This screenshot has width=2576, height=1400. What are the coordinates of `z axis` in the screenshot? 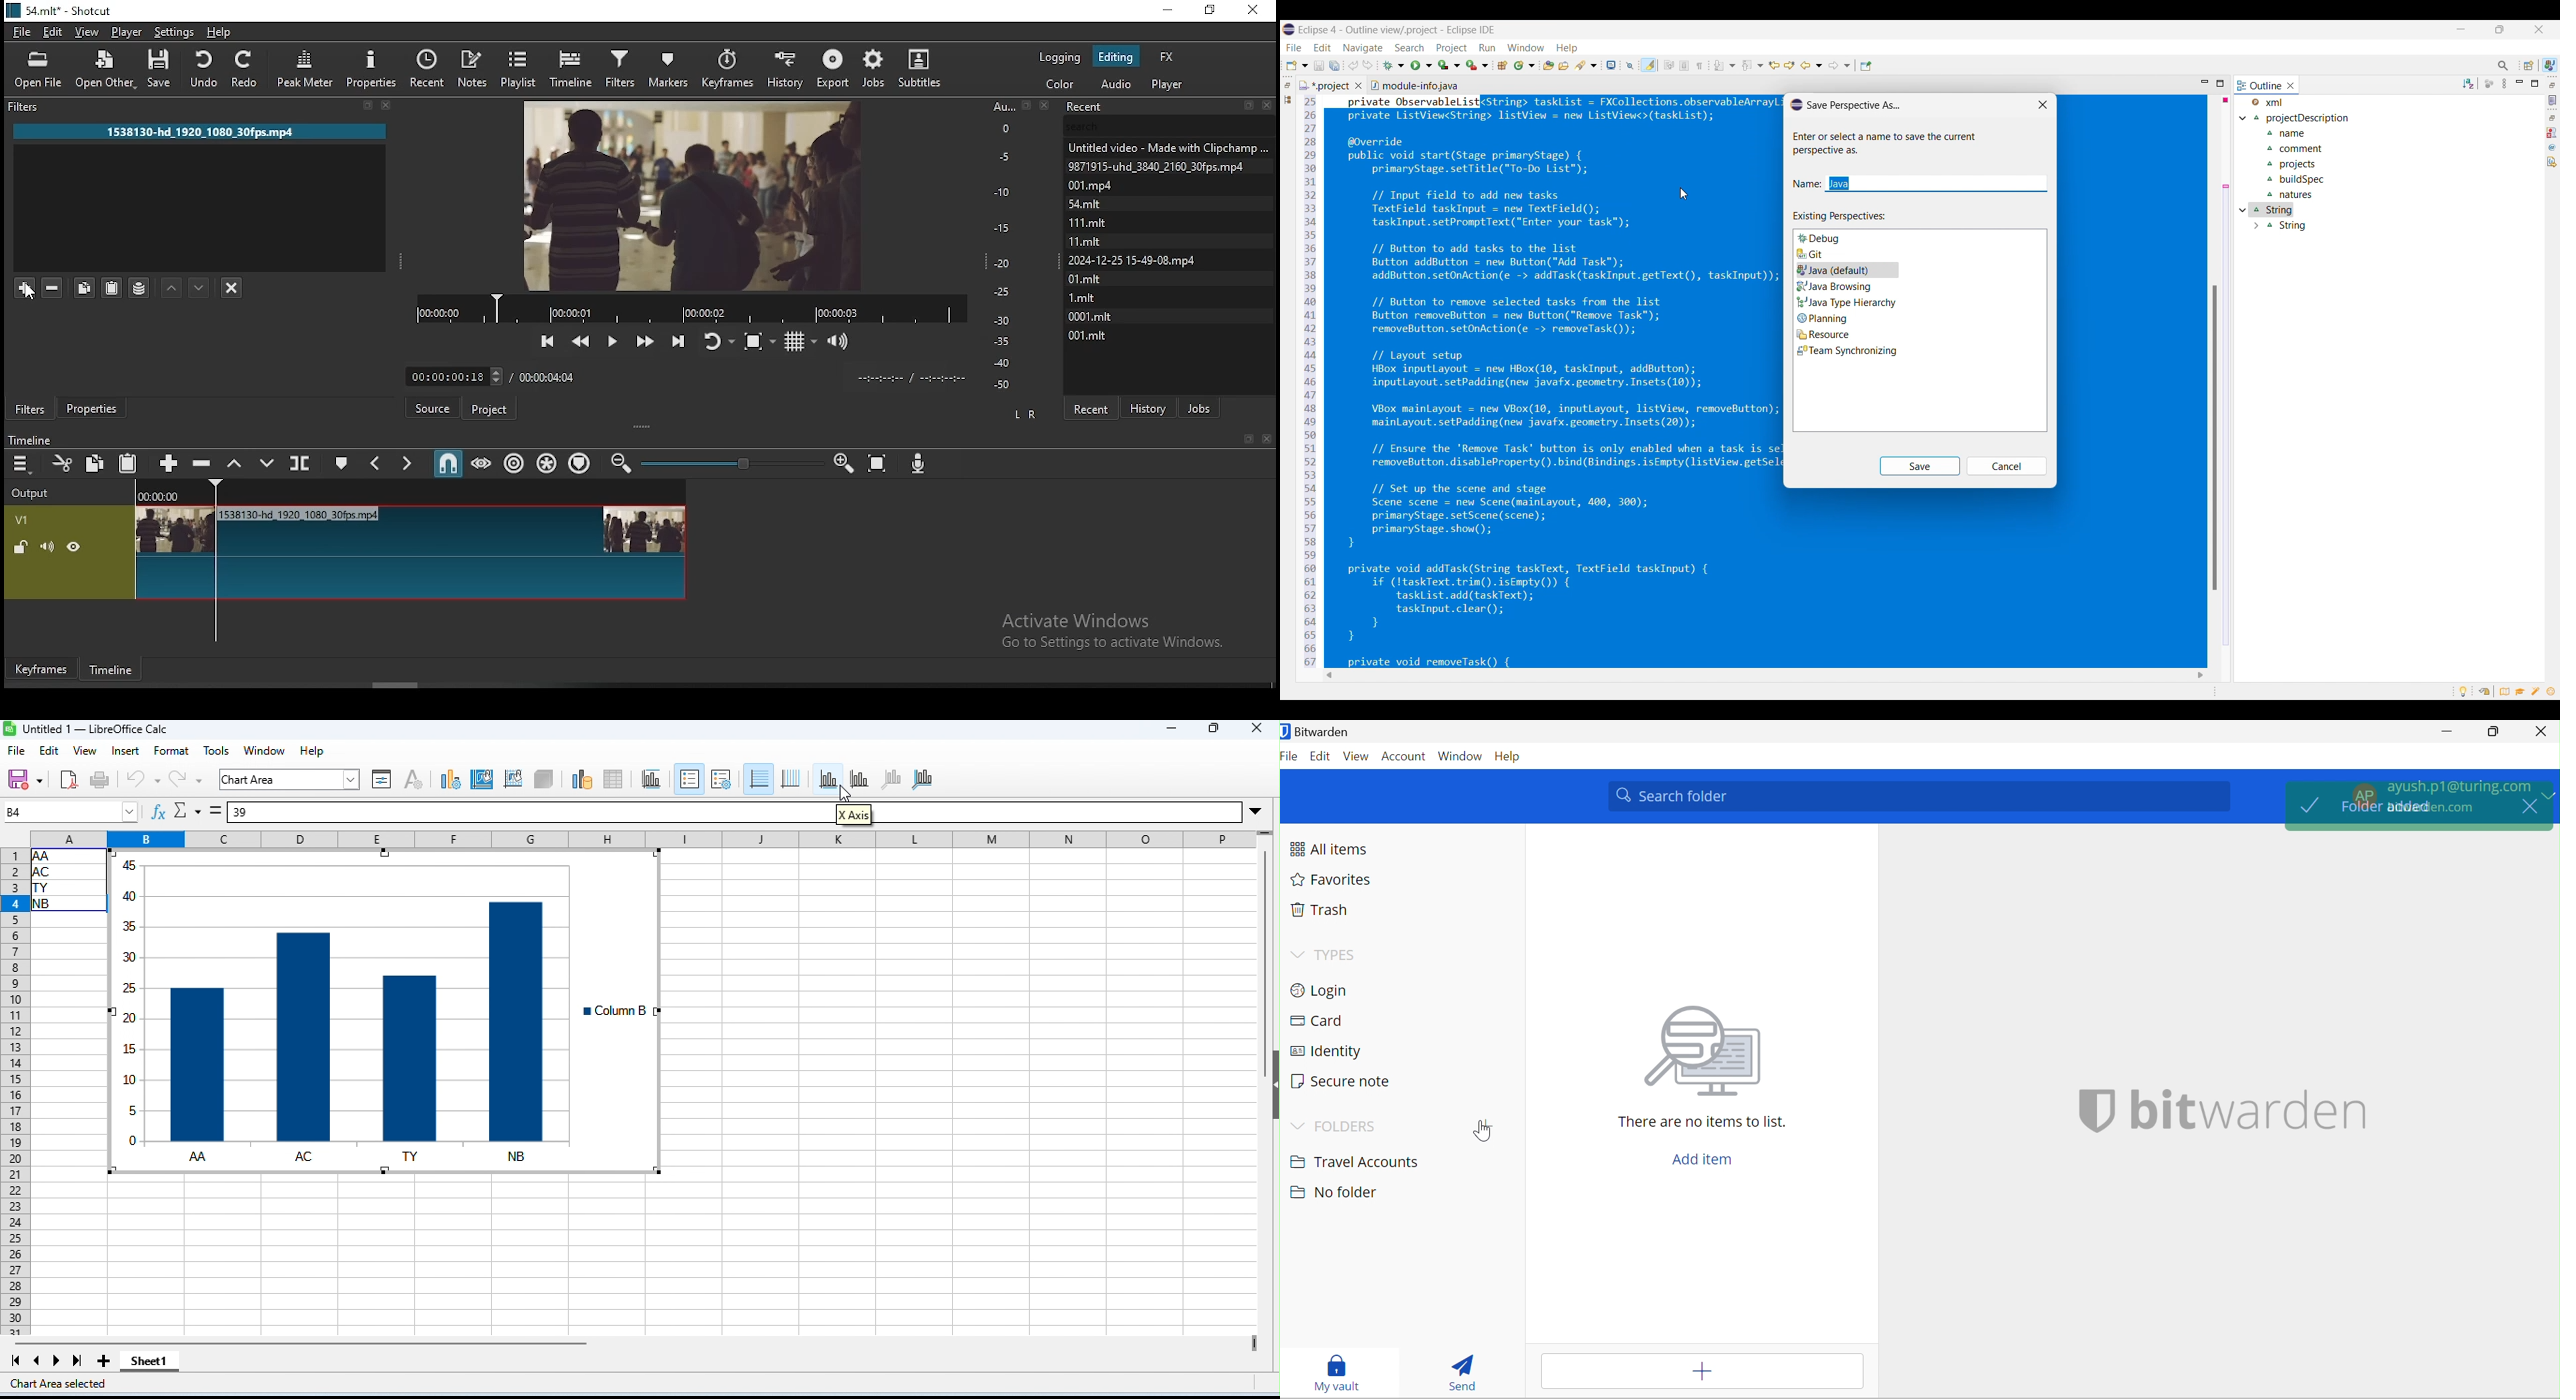 It's located at (893, 779).